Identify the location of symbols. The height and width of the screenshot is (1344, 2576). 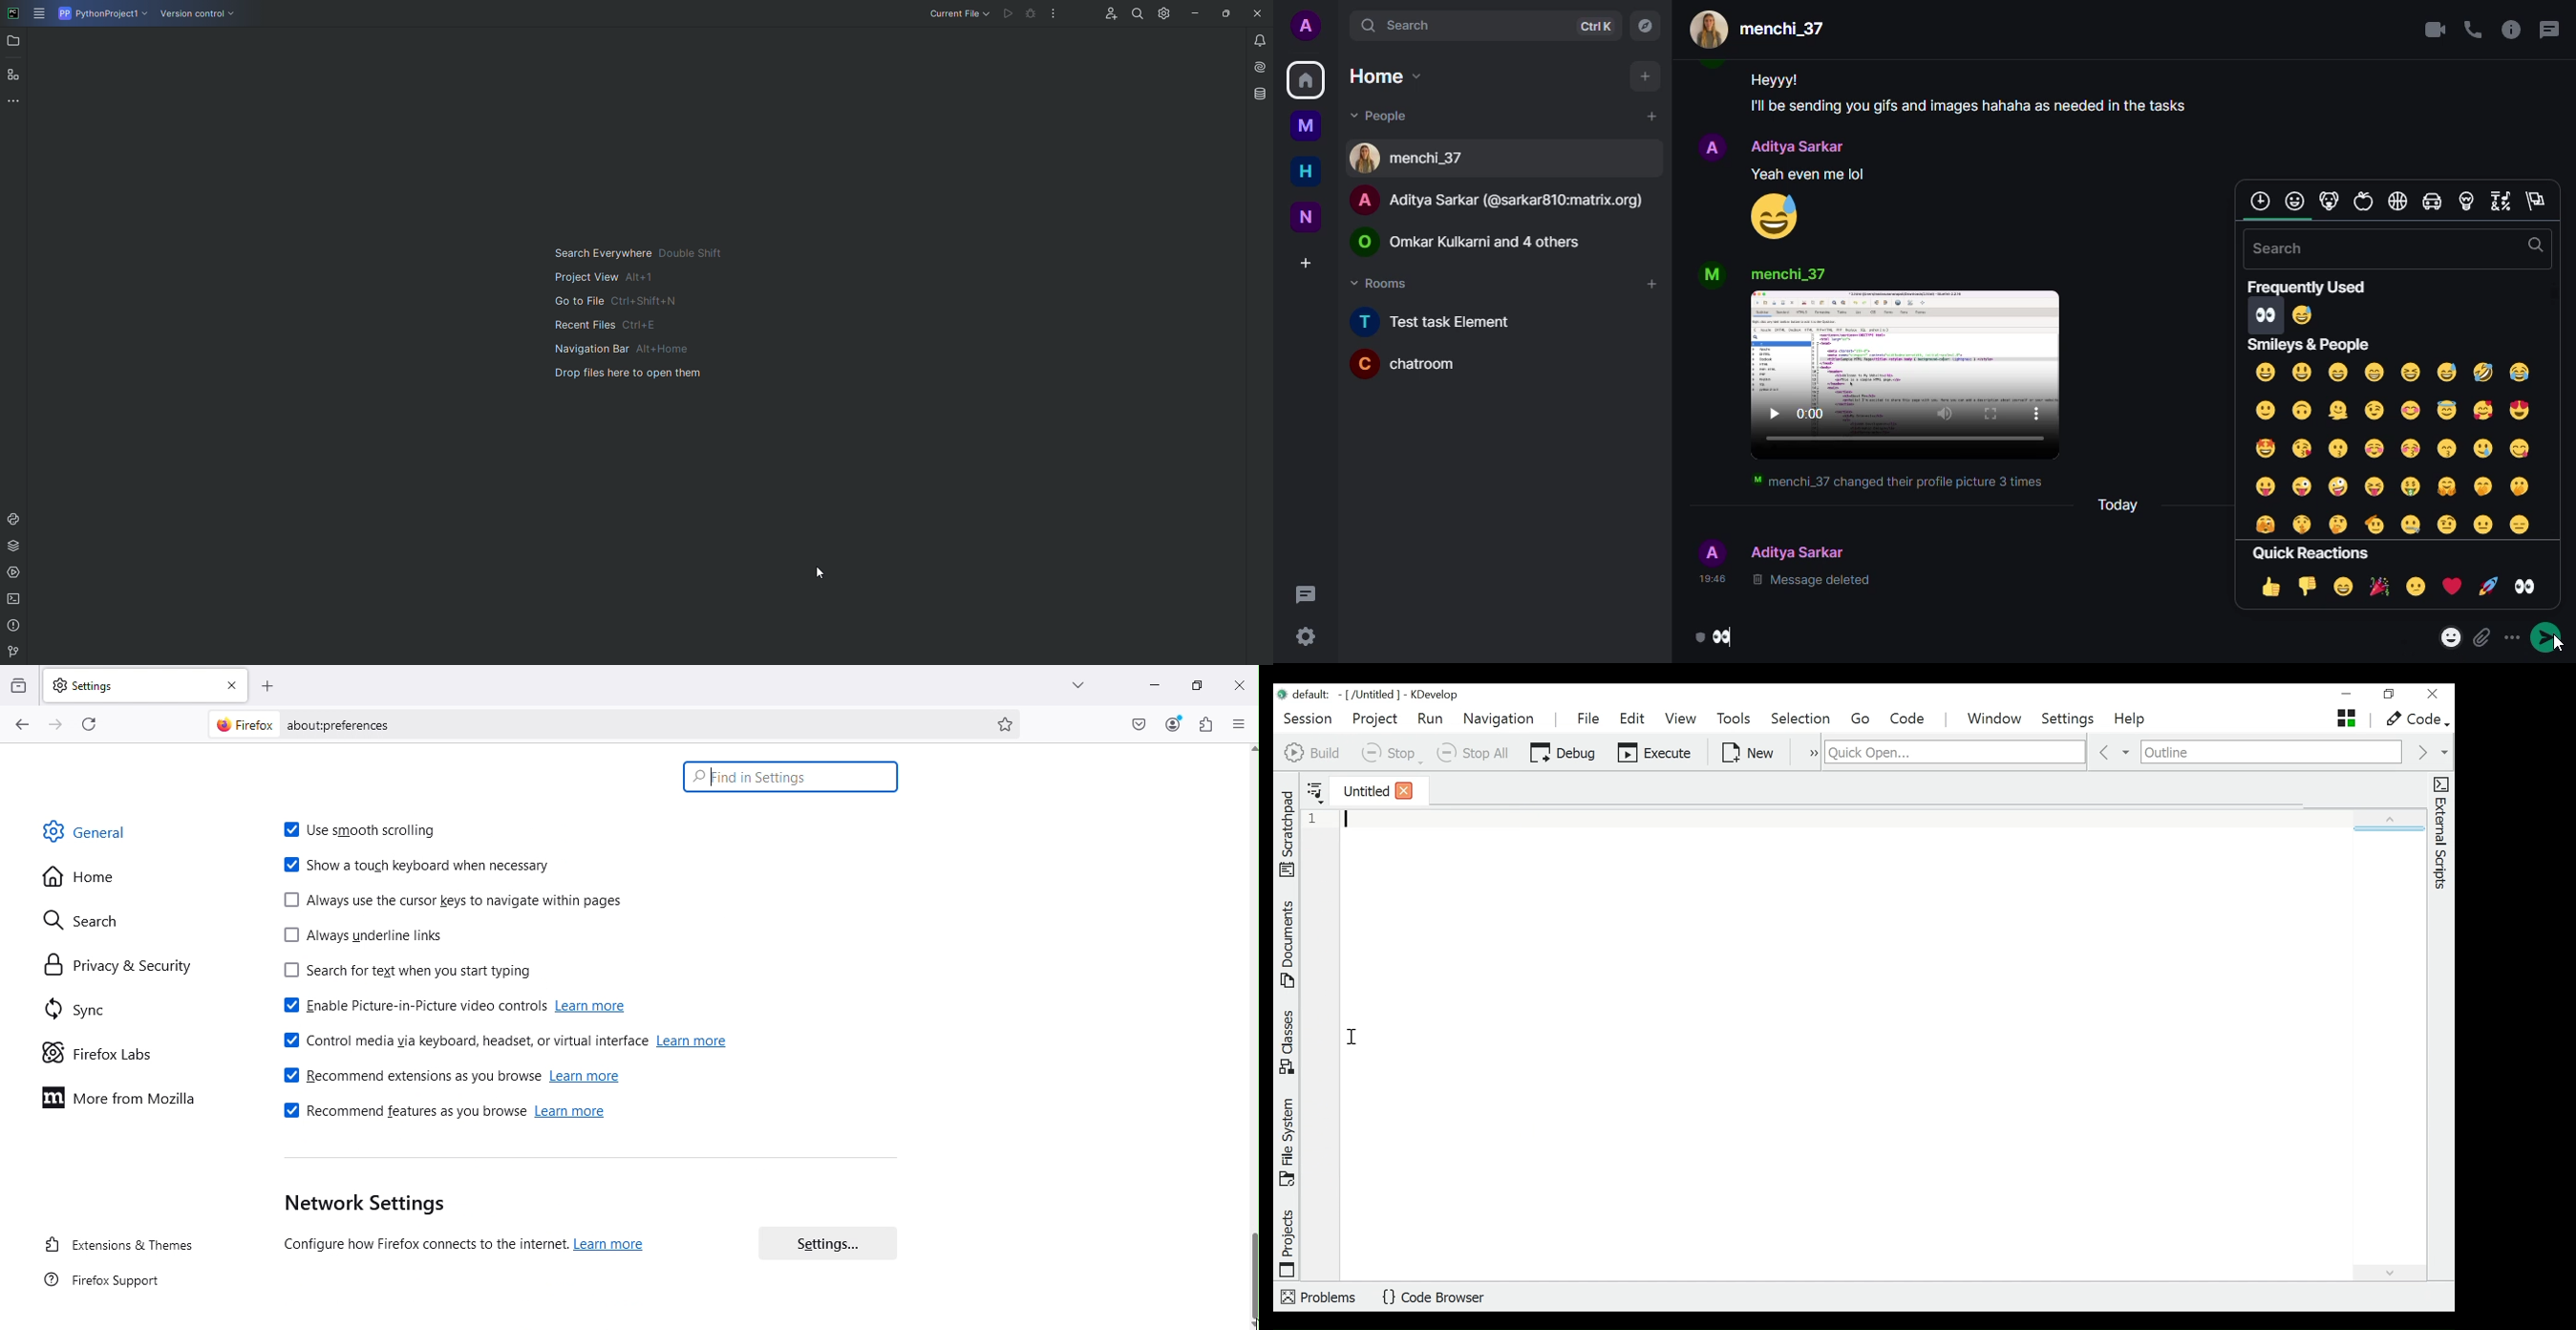
(2497, 201).